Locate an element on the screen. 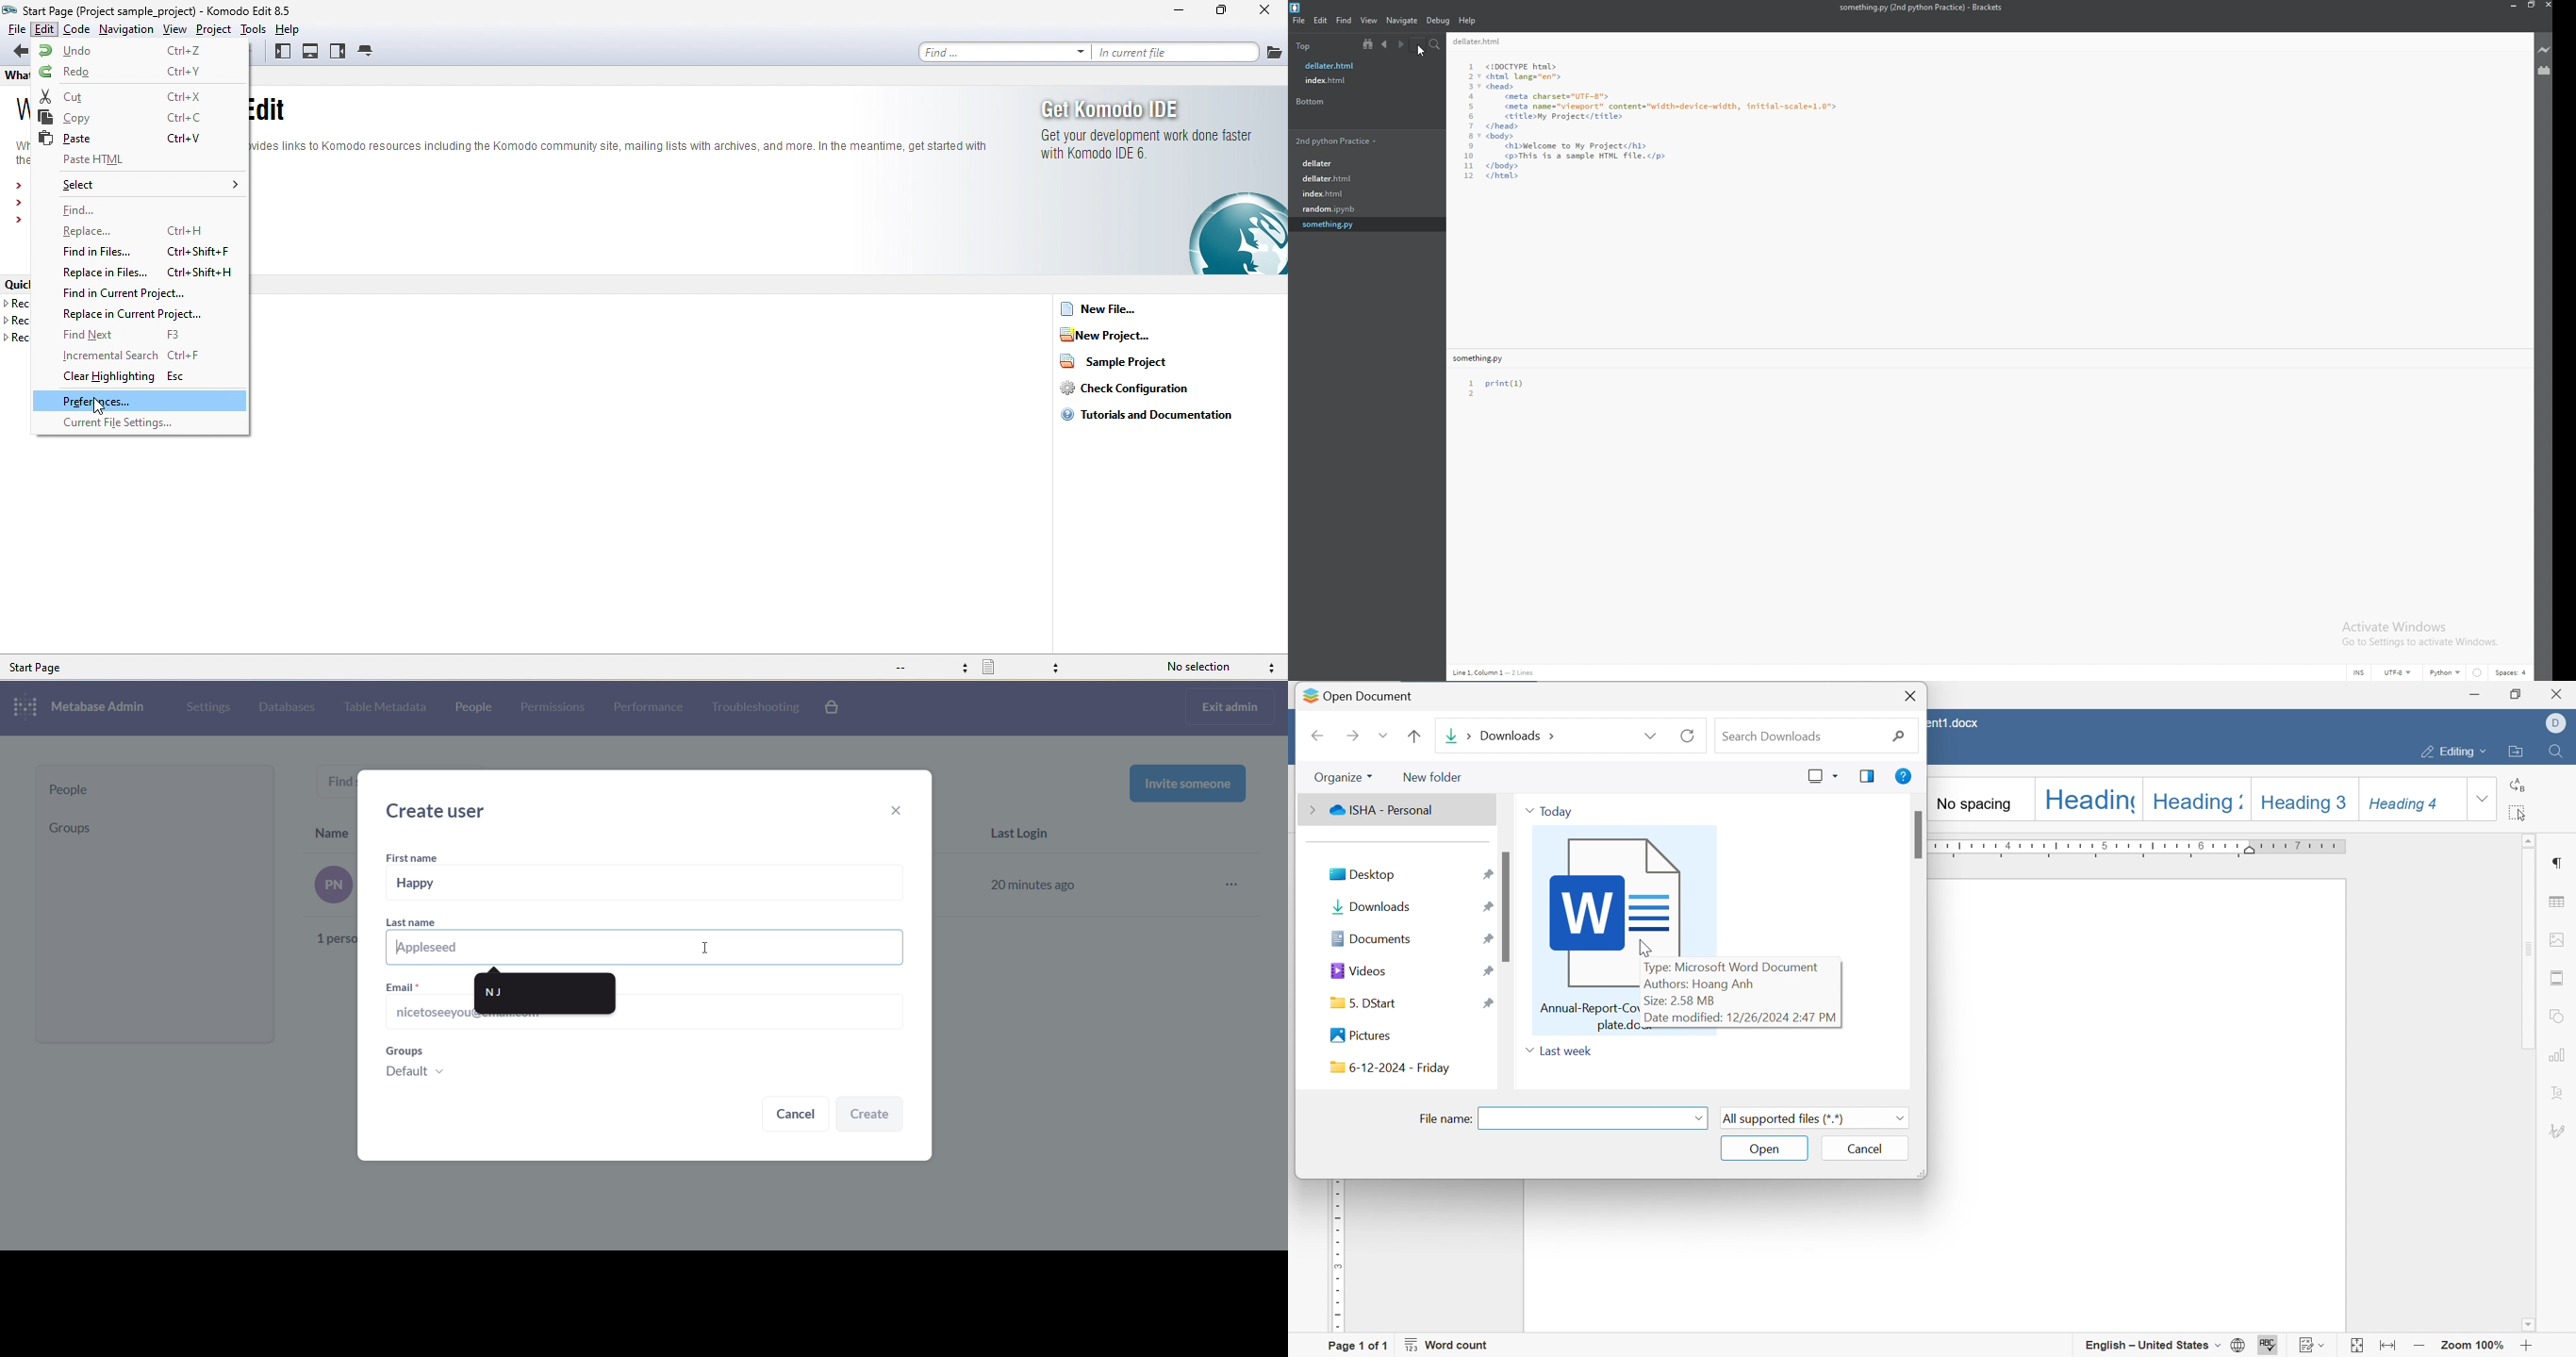  english - united states is located at coordinates (2153, 1346).